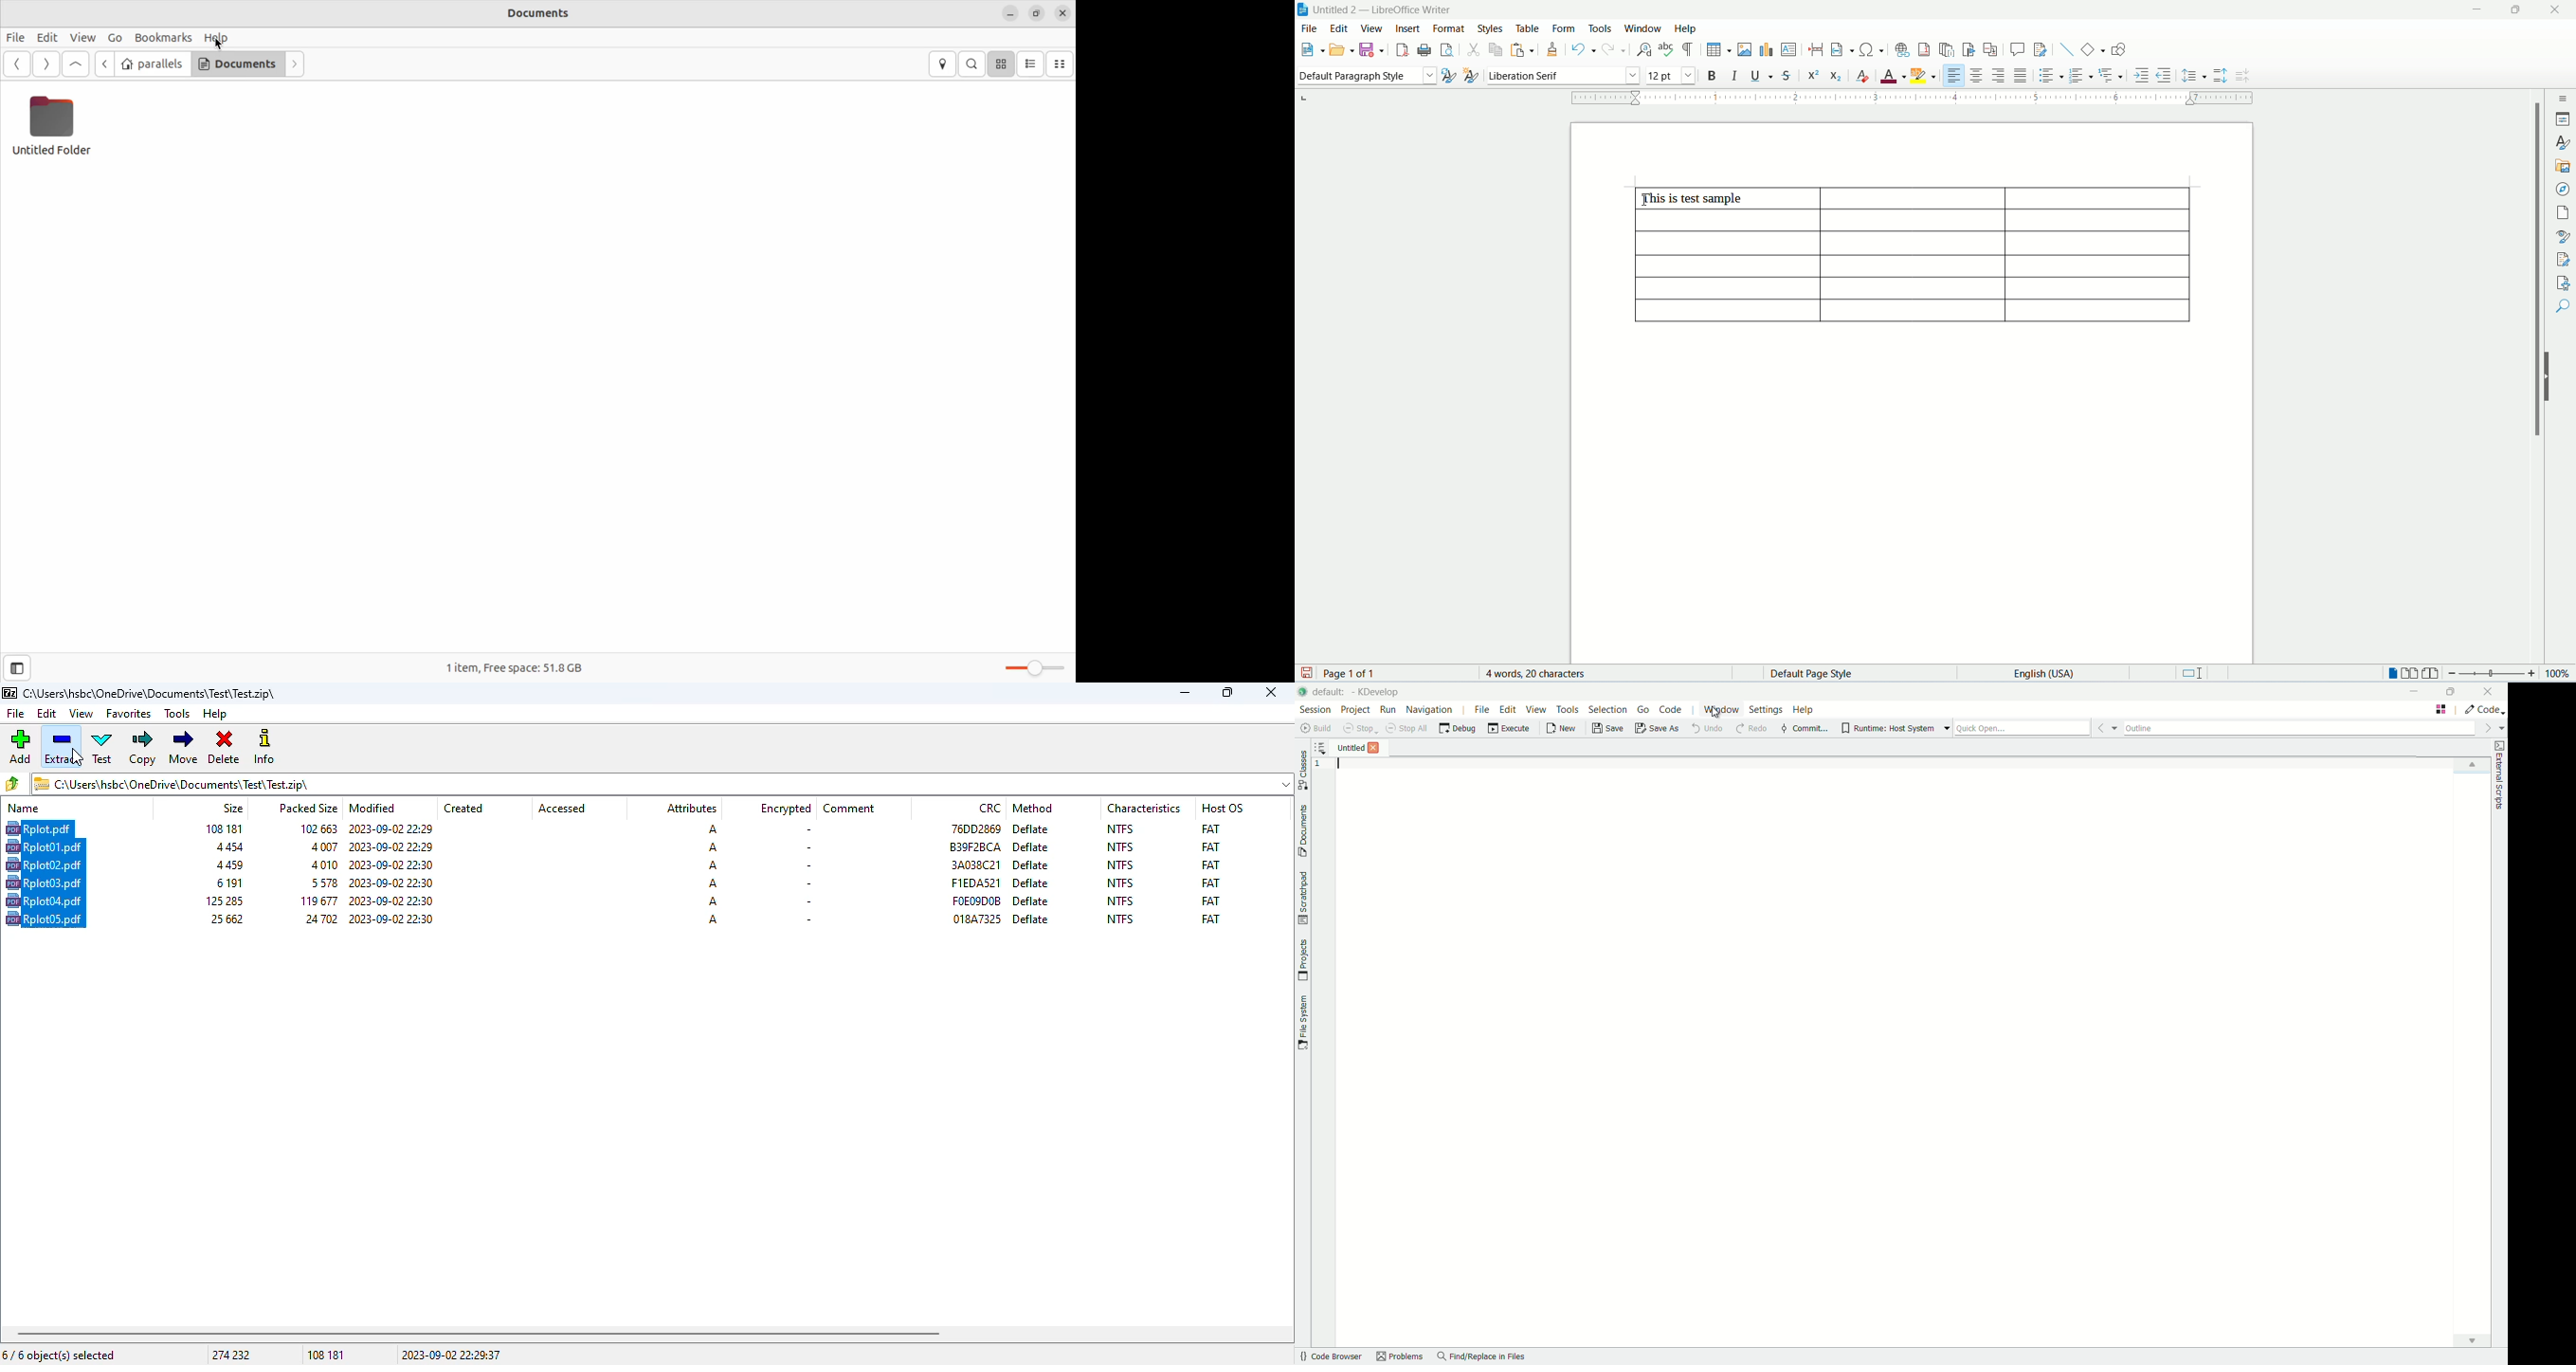  What do you see at coordinates (1120, 864) in the screenshot?
I see `NTFS` at bounding box center [1120, 864].